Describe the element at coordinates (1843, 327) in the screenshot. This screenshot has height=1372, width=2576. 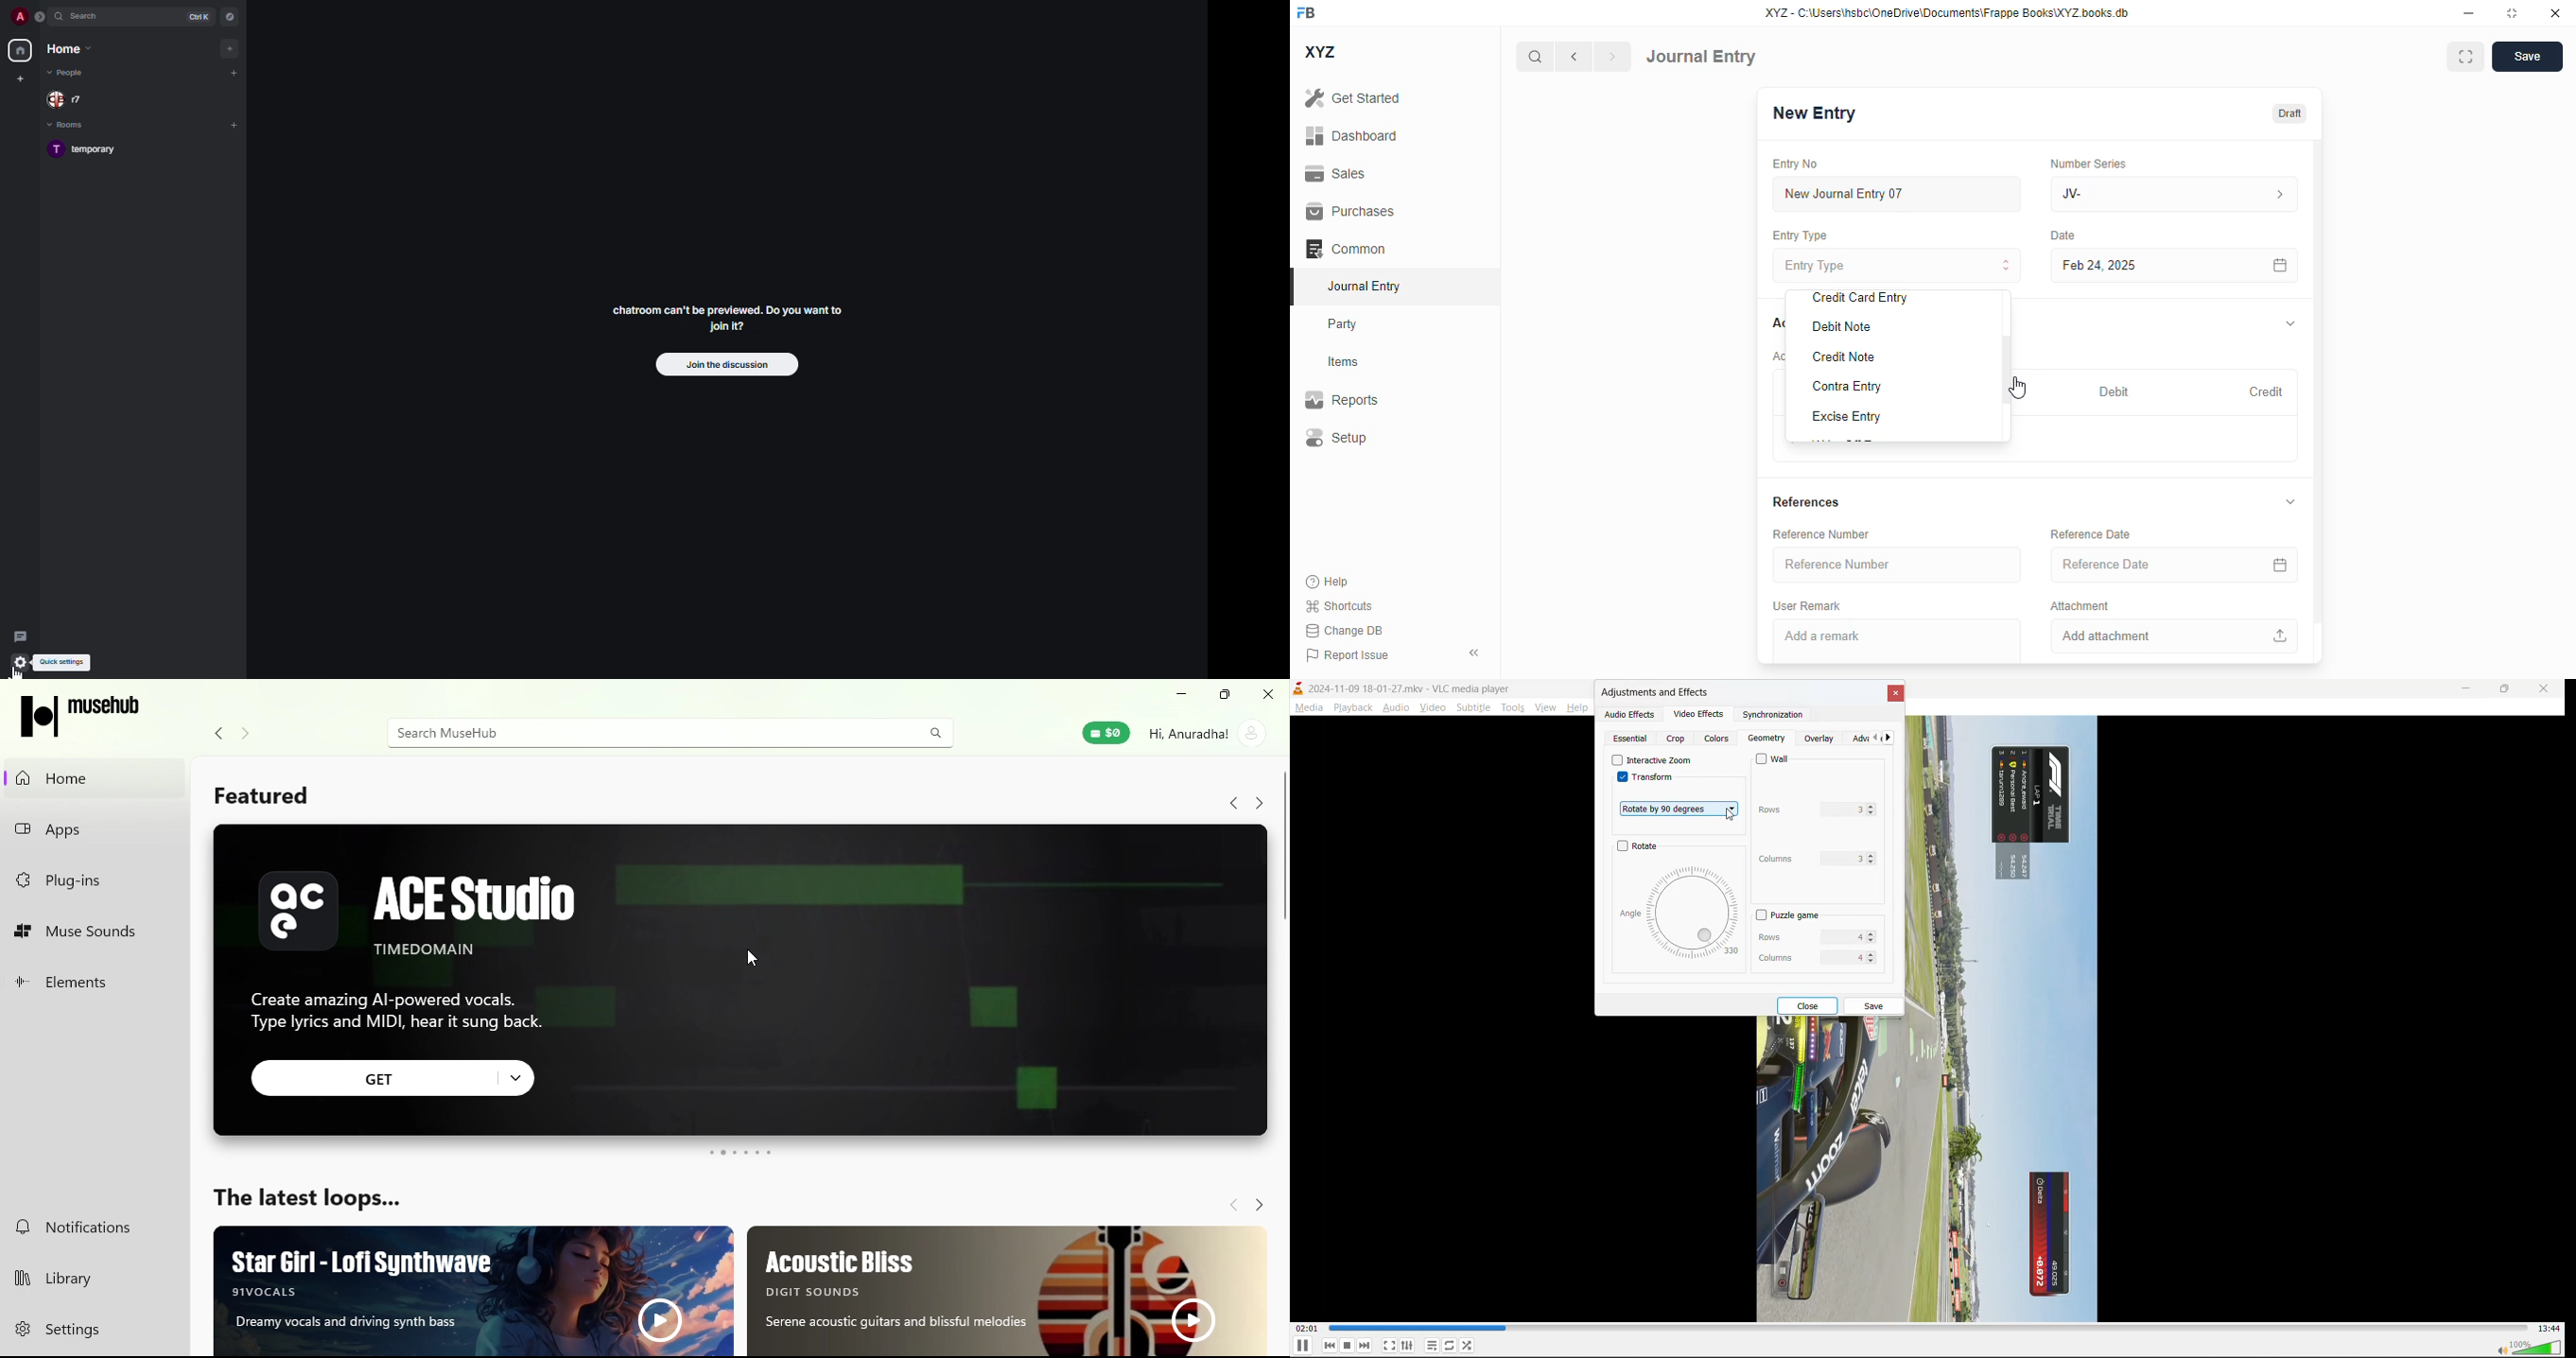
I see `debit note` at that location.